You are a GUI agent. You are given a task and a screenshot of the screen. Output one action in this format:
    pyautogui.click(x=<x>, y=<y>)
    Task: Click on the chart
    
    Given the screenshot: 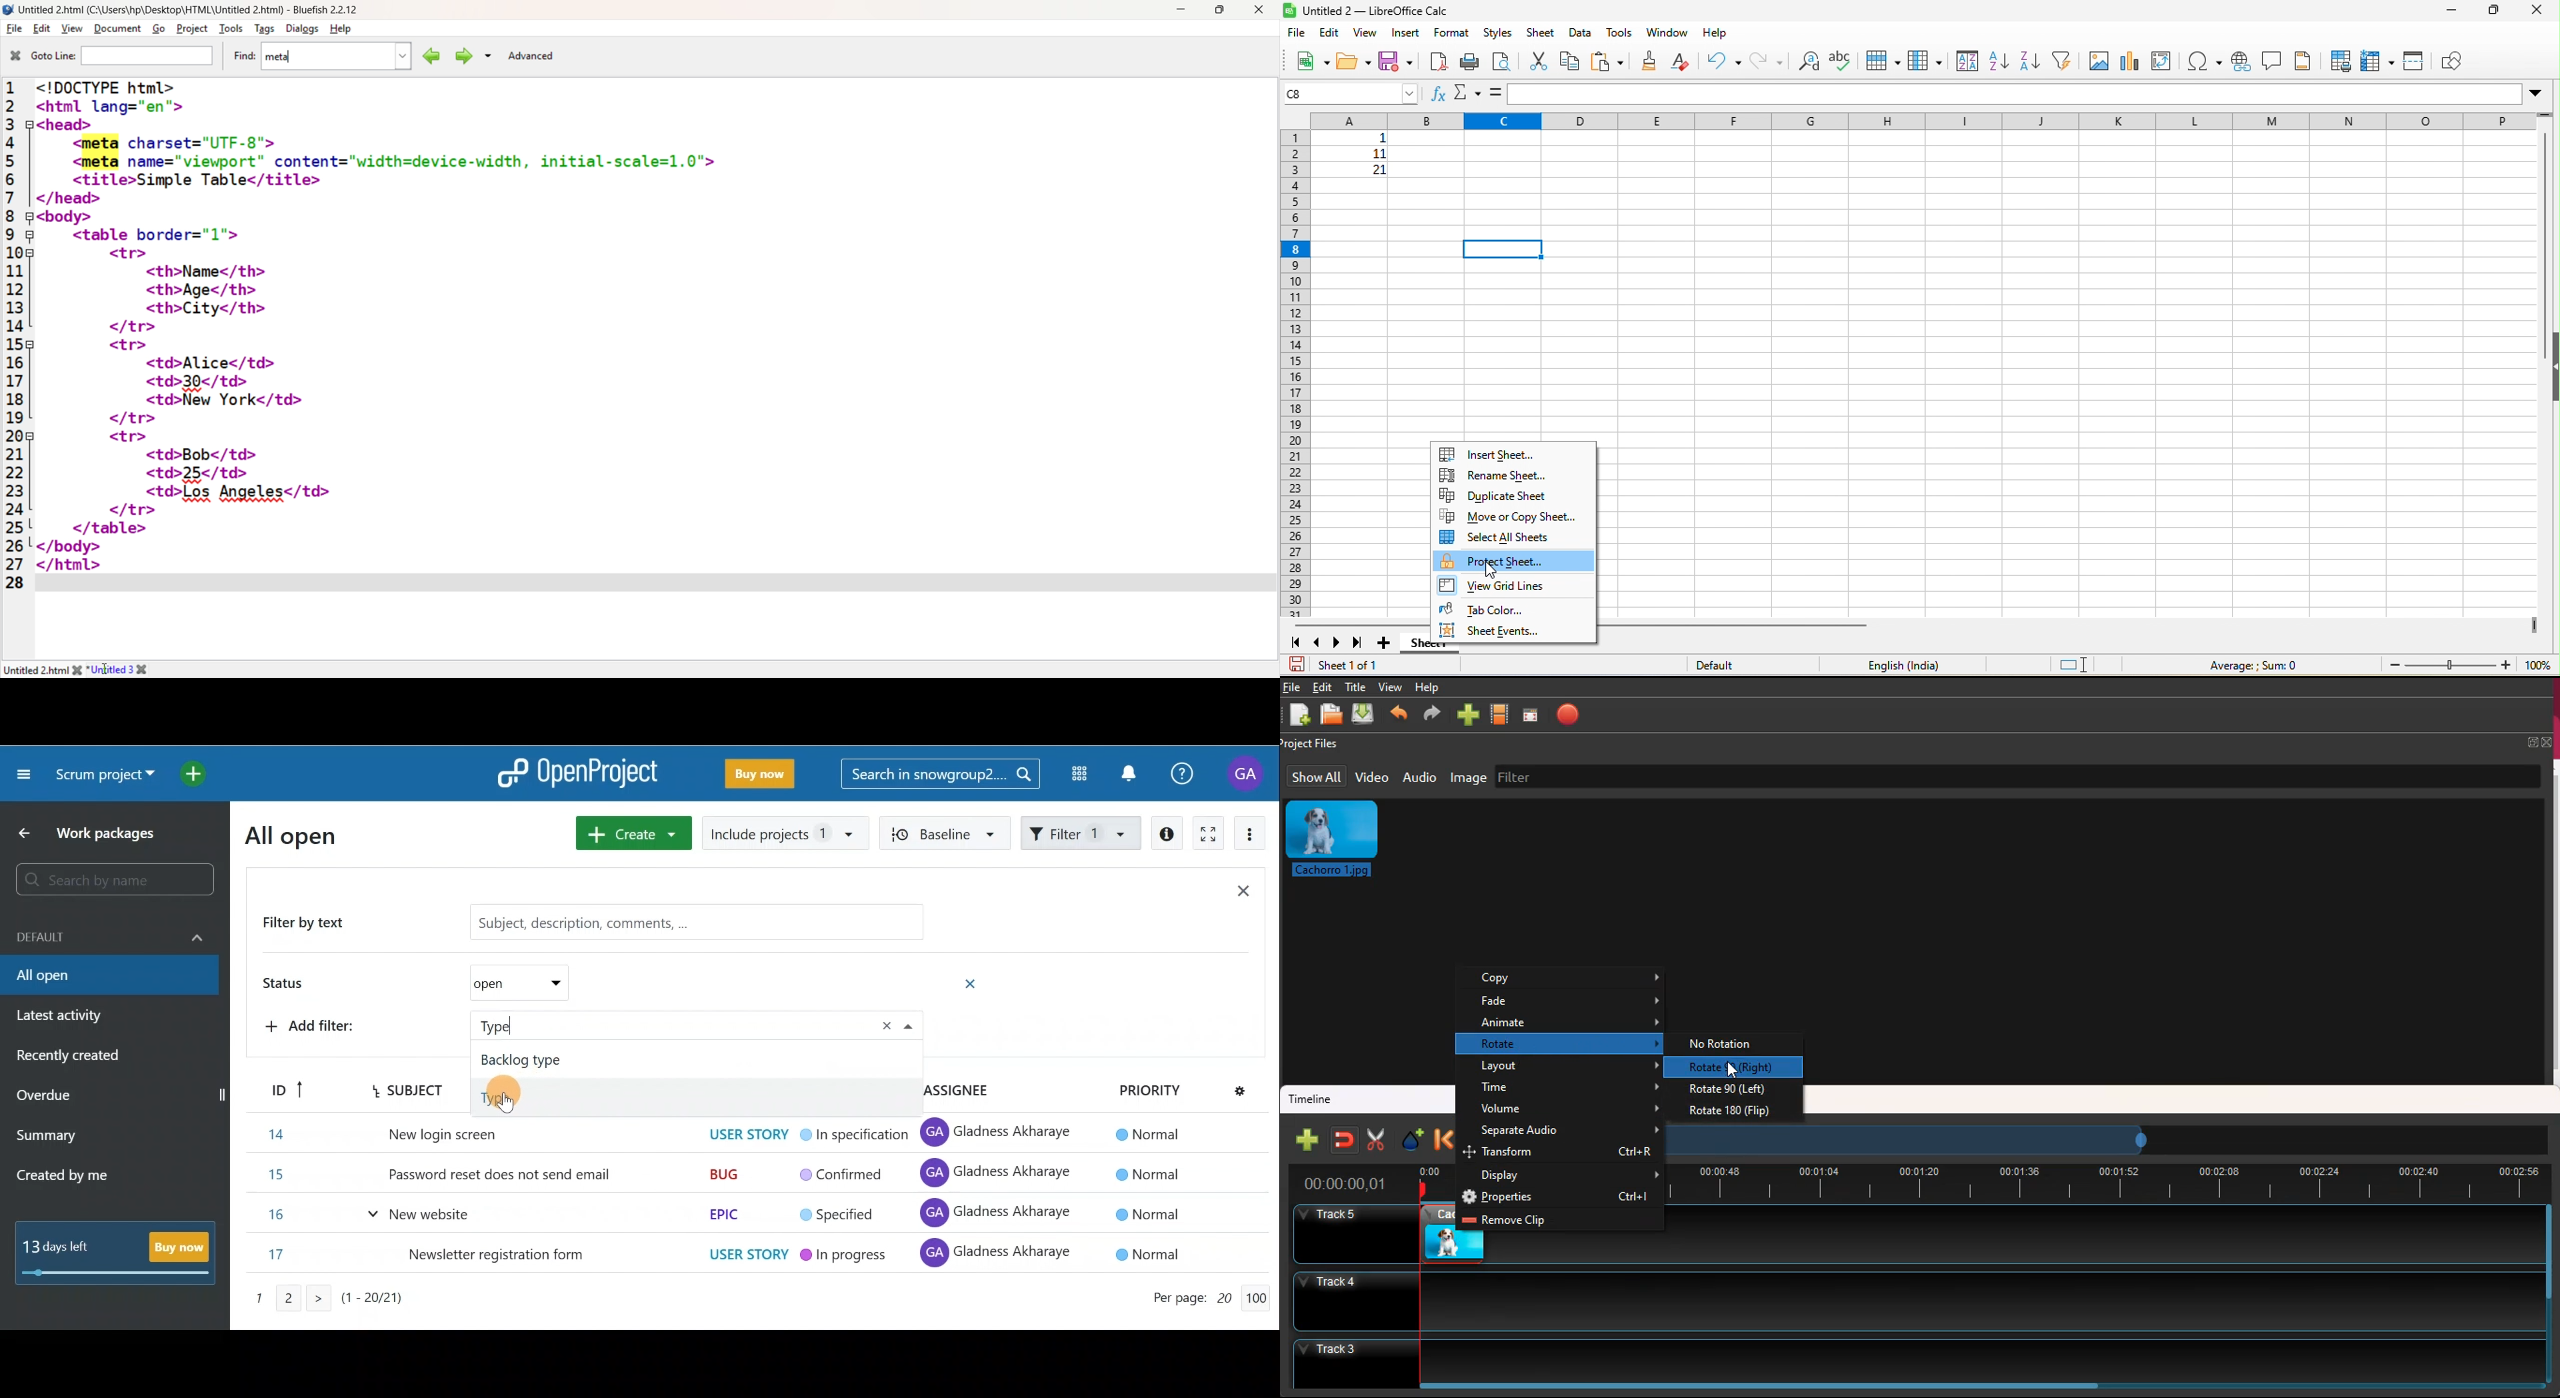 What is the action you would take?
    pyautogui.click(x=2130, y=61)
    